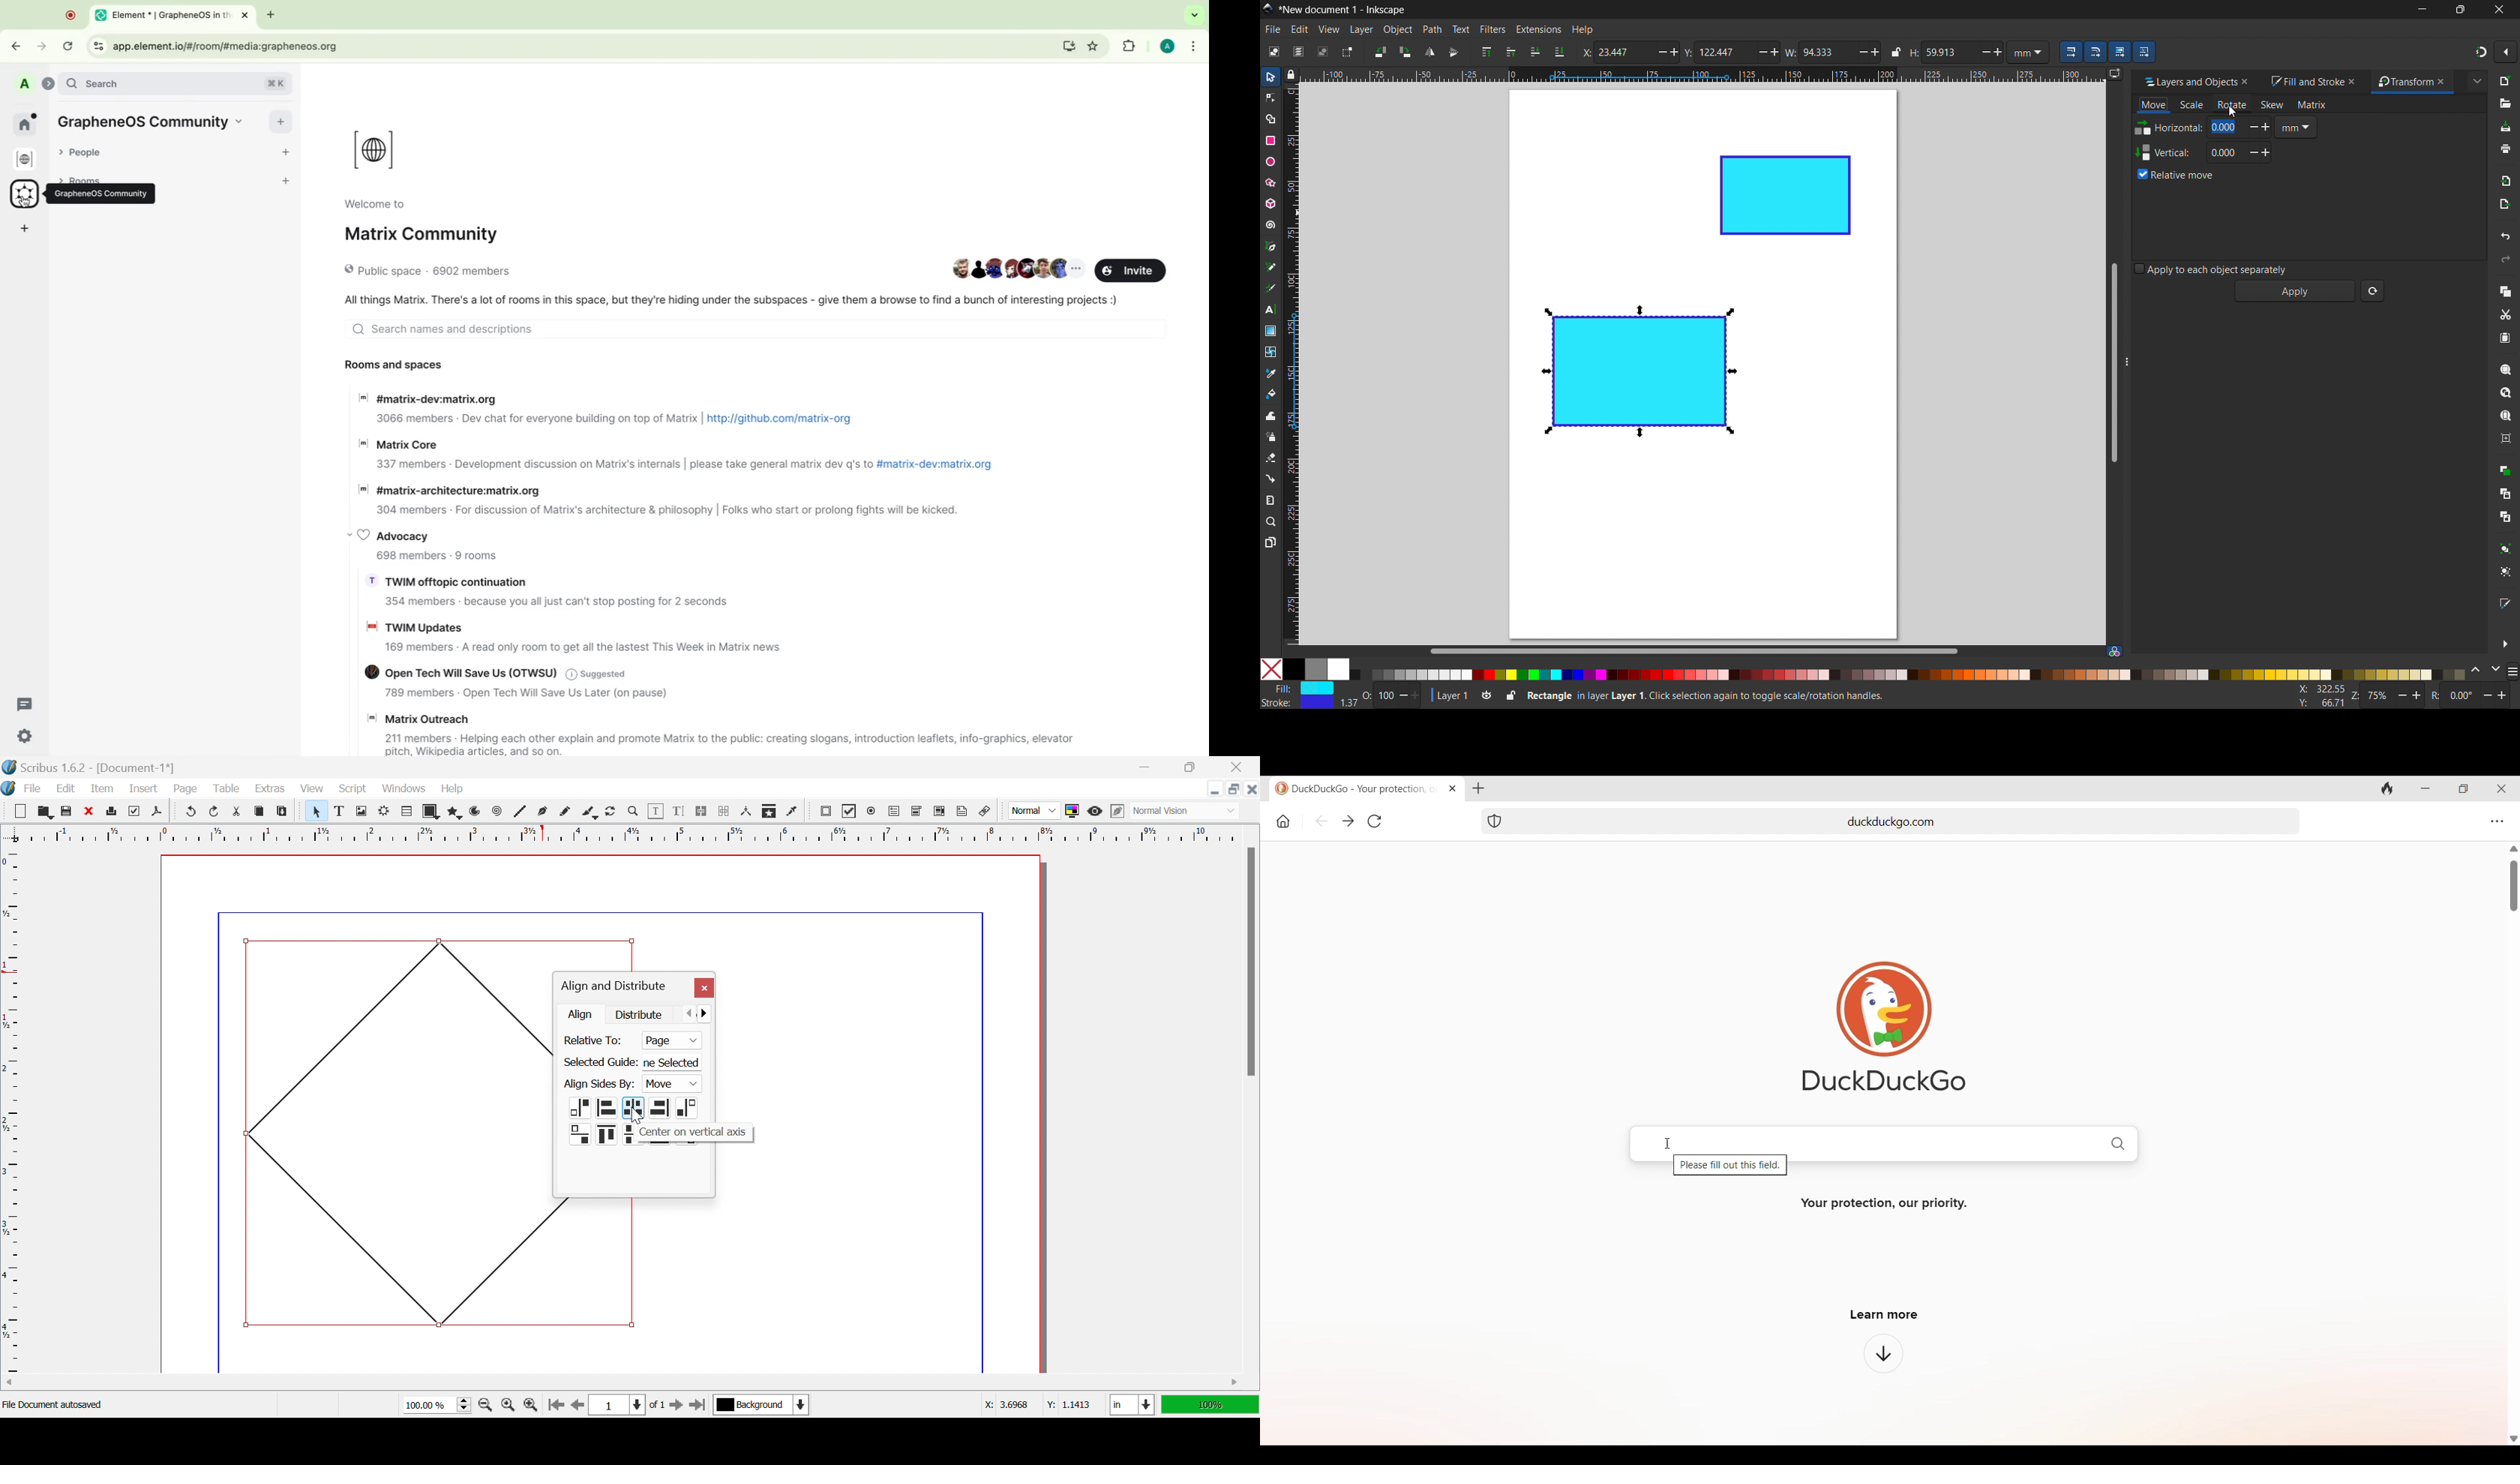 Image resolution: width=2520 pixels, height=1484 pixels. What do you see at coordinates (341, 811) in the screenshot?
I see `Text frame` at bounding box center [341, 811].